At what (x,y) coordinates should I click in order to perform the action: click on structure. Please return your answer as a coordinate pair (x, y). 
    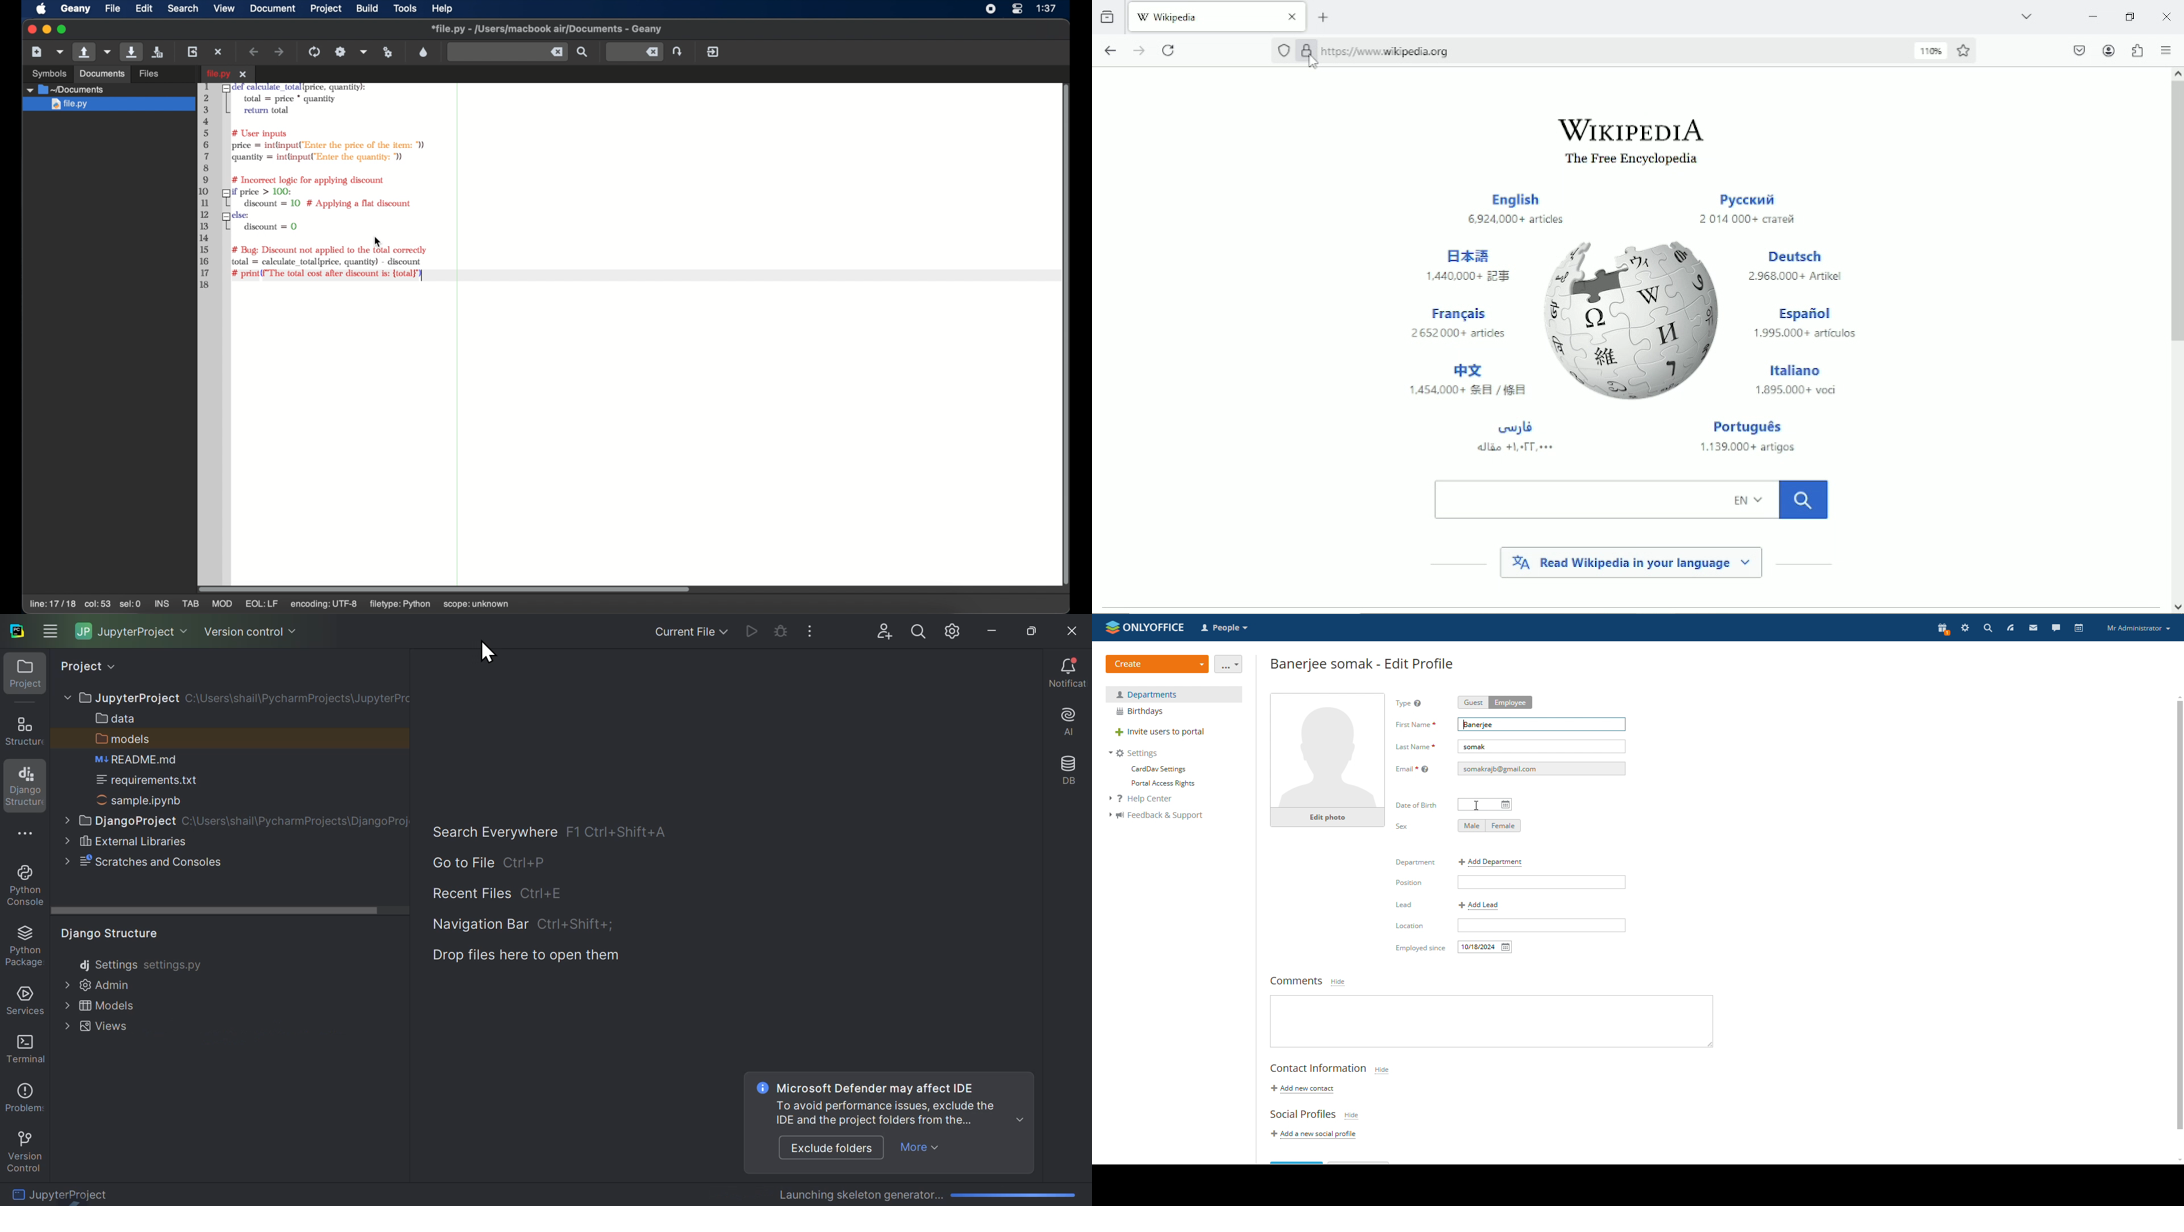
    Looking at the image, I should click on (24, 787).